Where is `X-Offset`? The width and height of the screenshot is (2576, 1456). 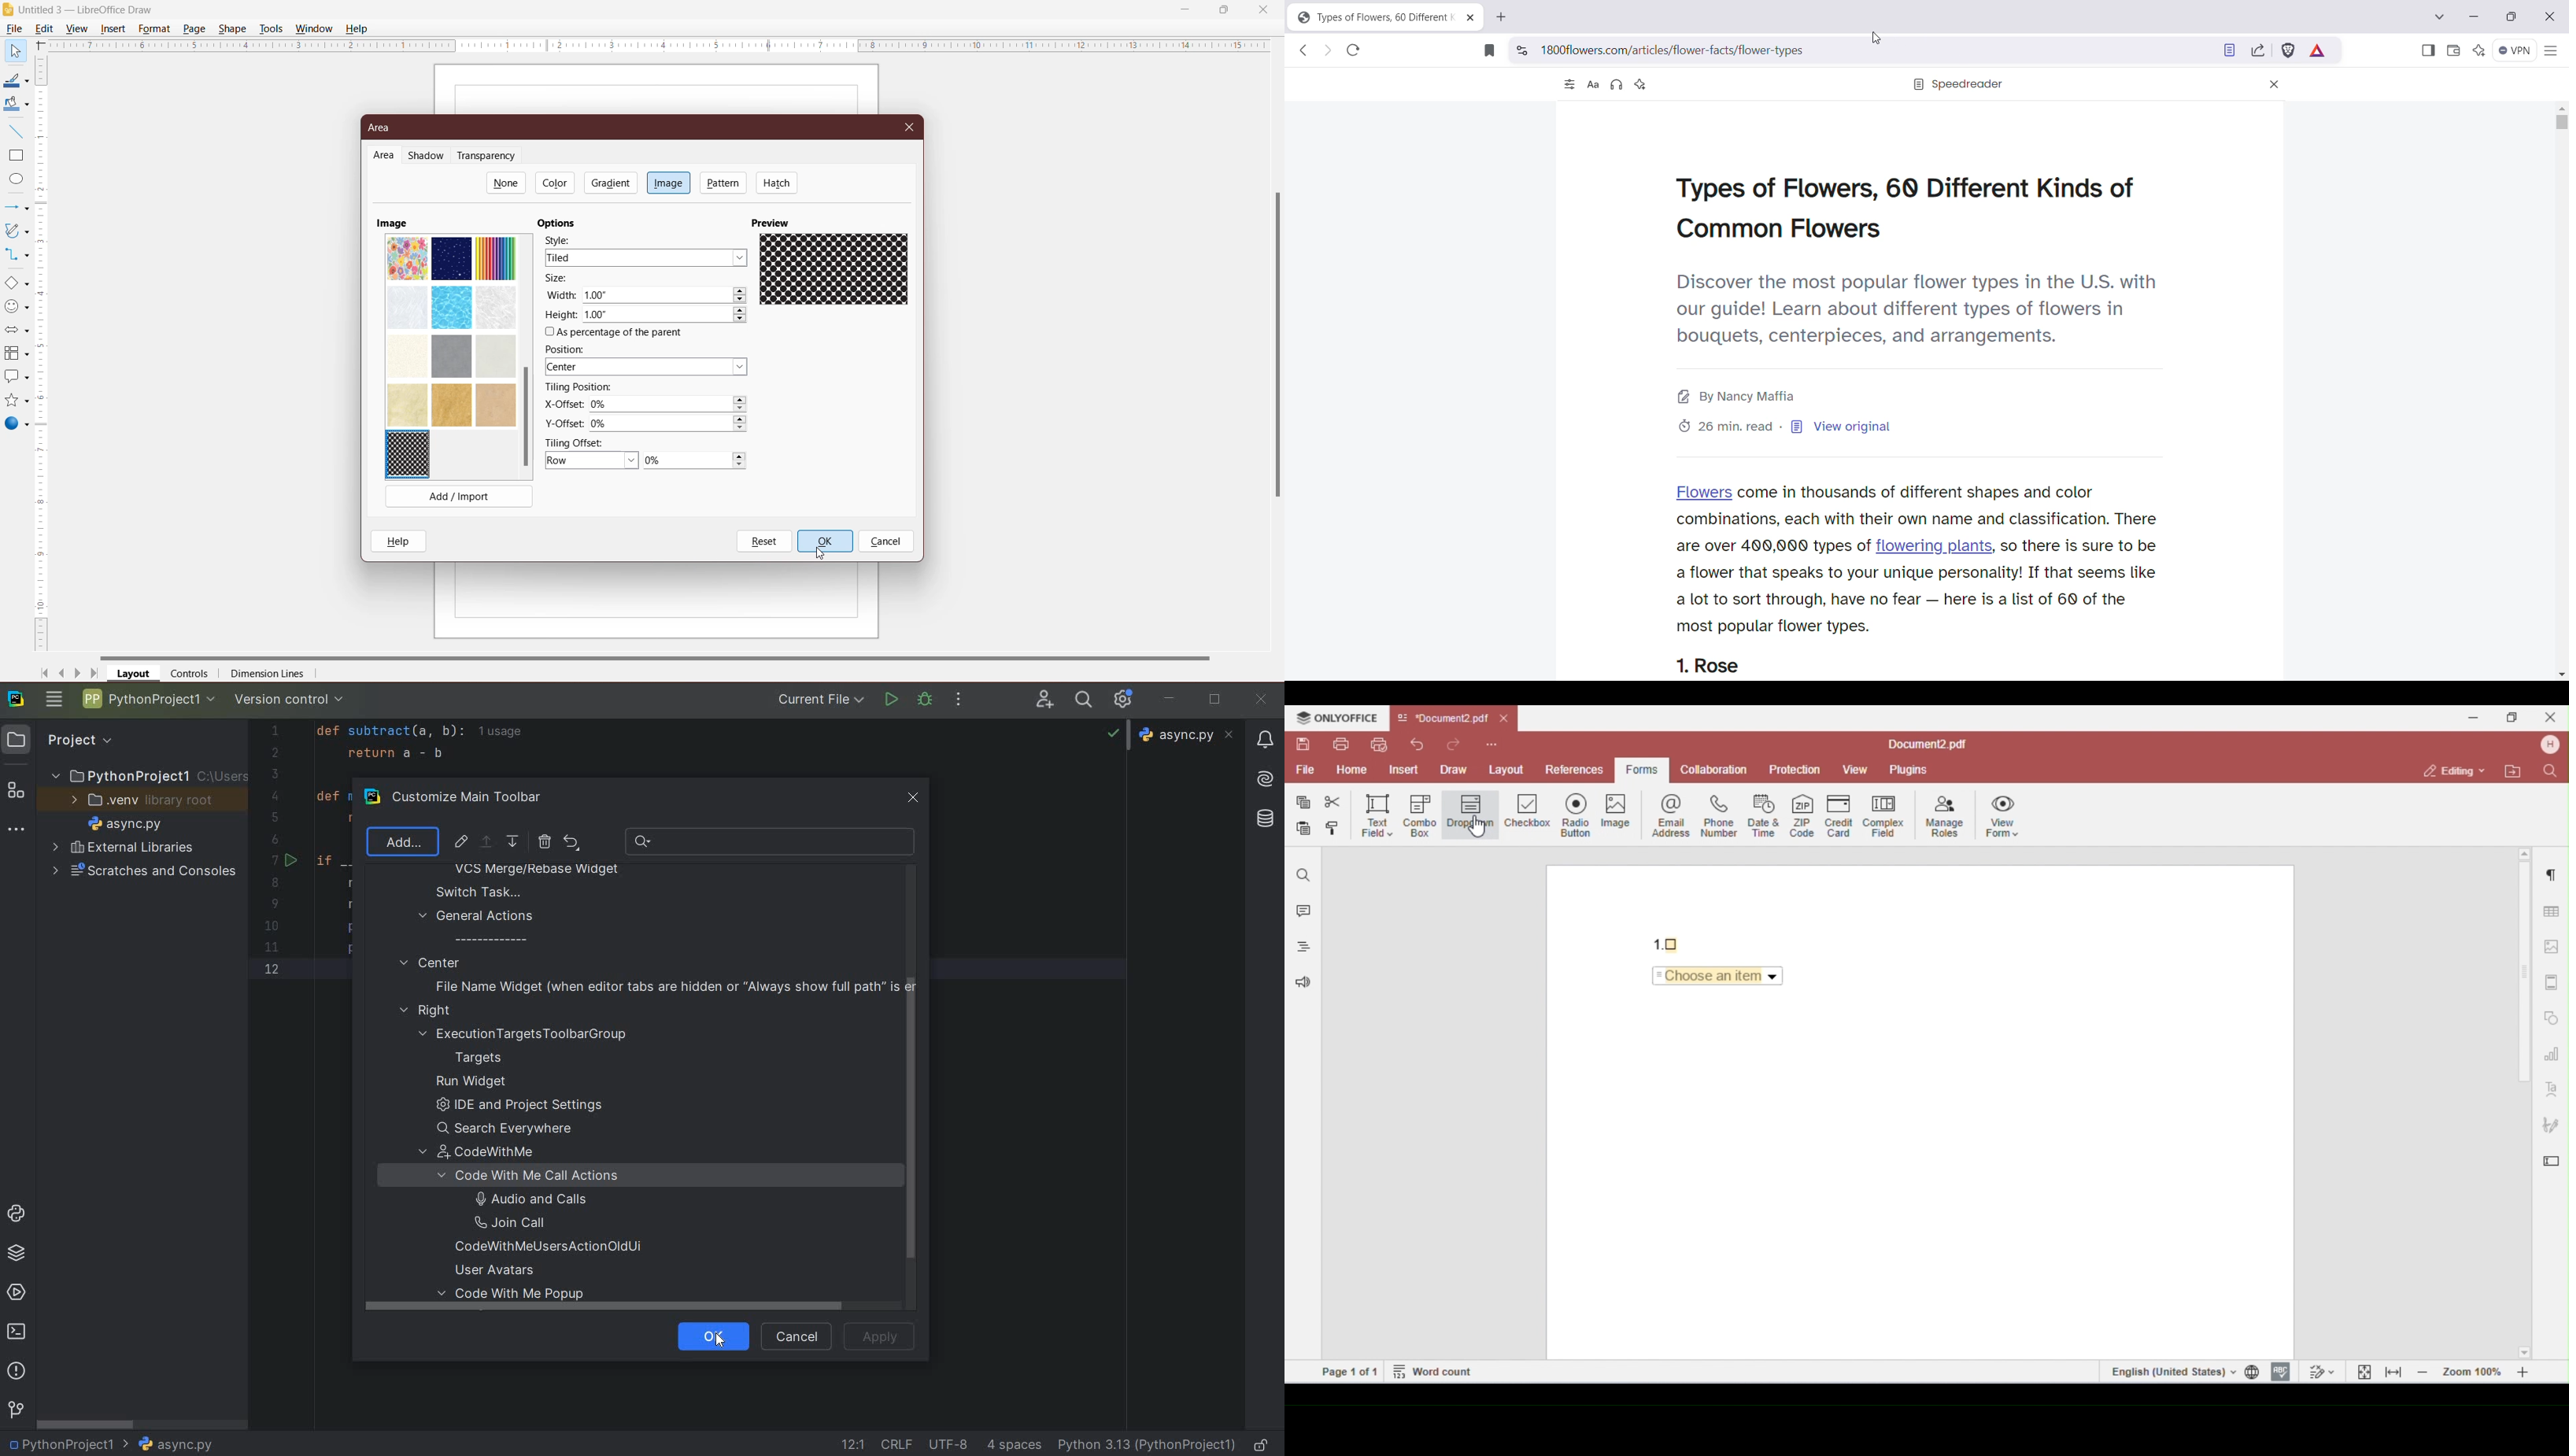
X-Offset is located at coordinates (561, 404).